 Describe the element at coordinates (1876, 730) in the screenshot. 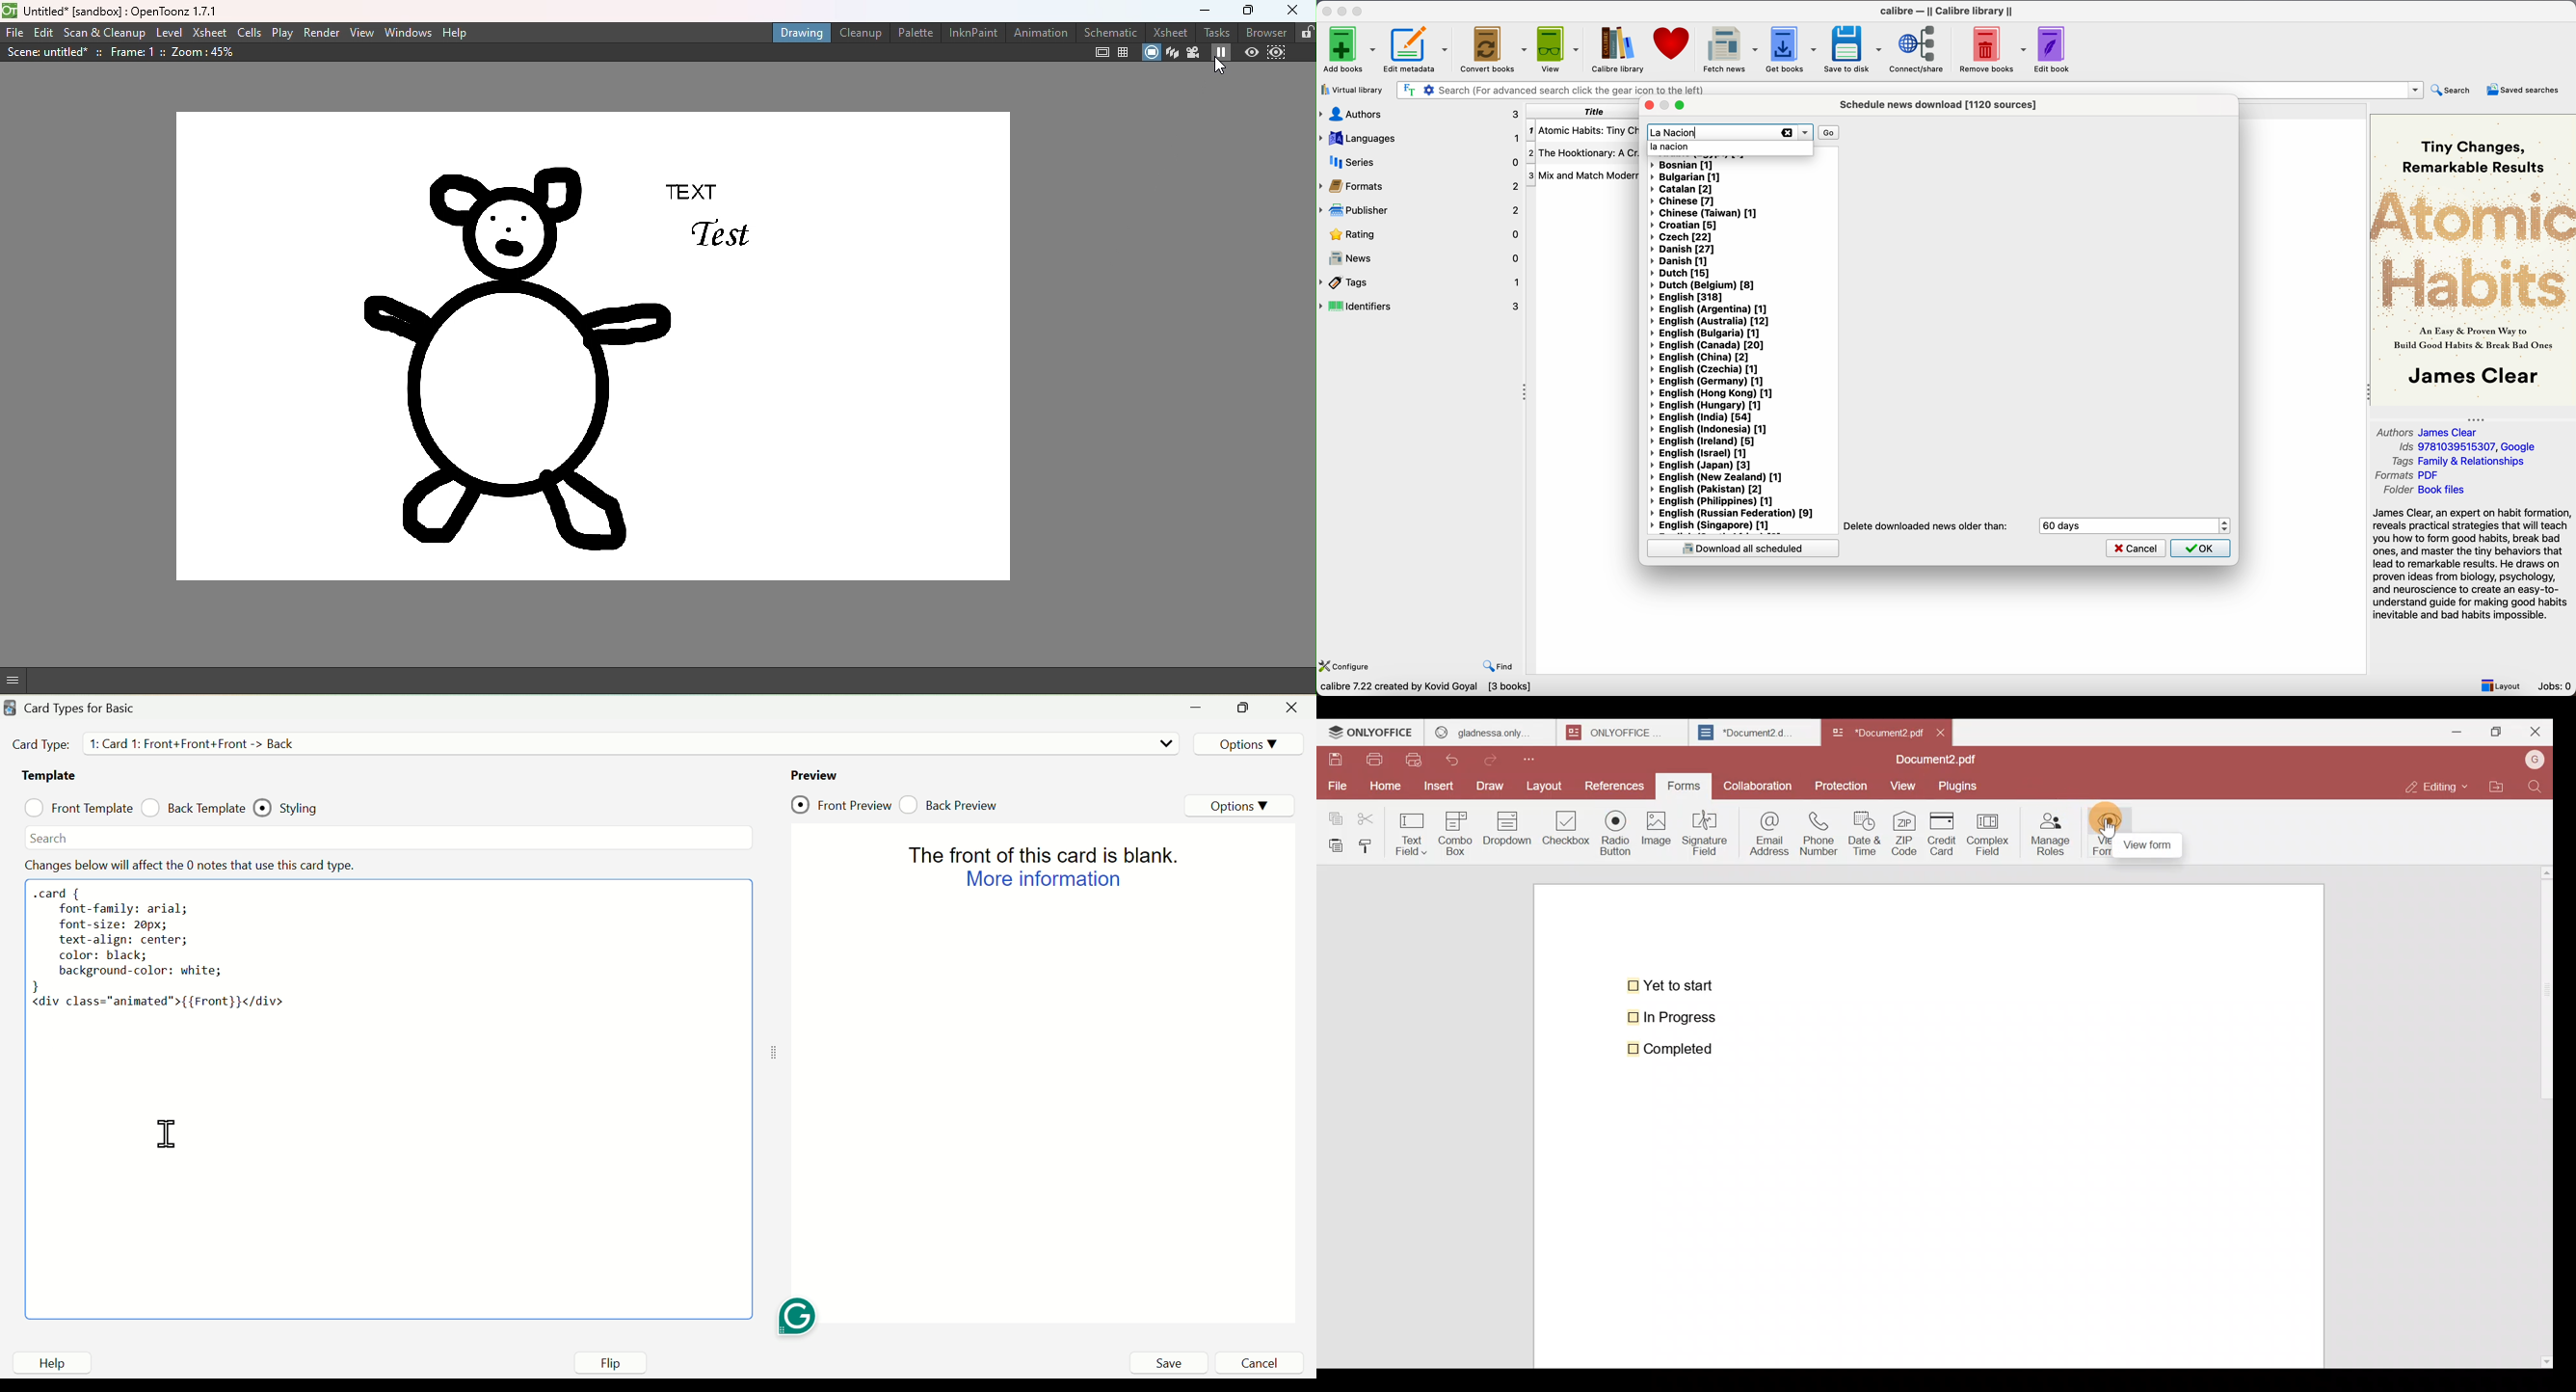

I see `Document name` at that location.